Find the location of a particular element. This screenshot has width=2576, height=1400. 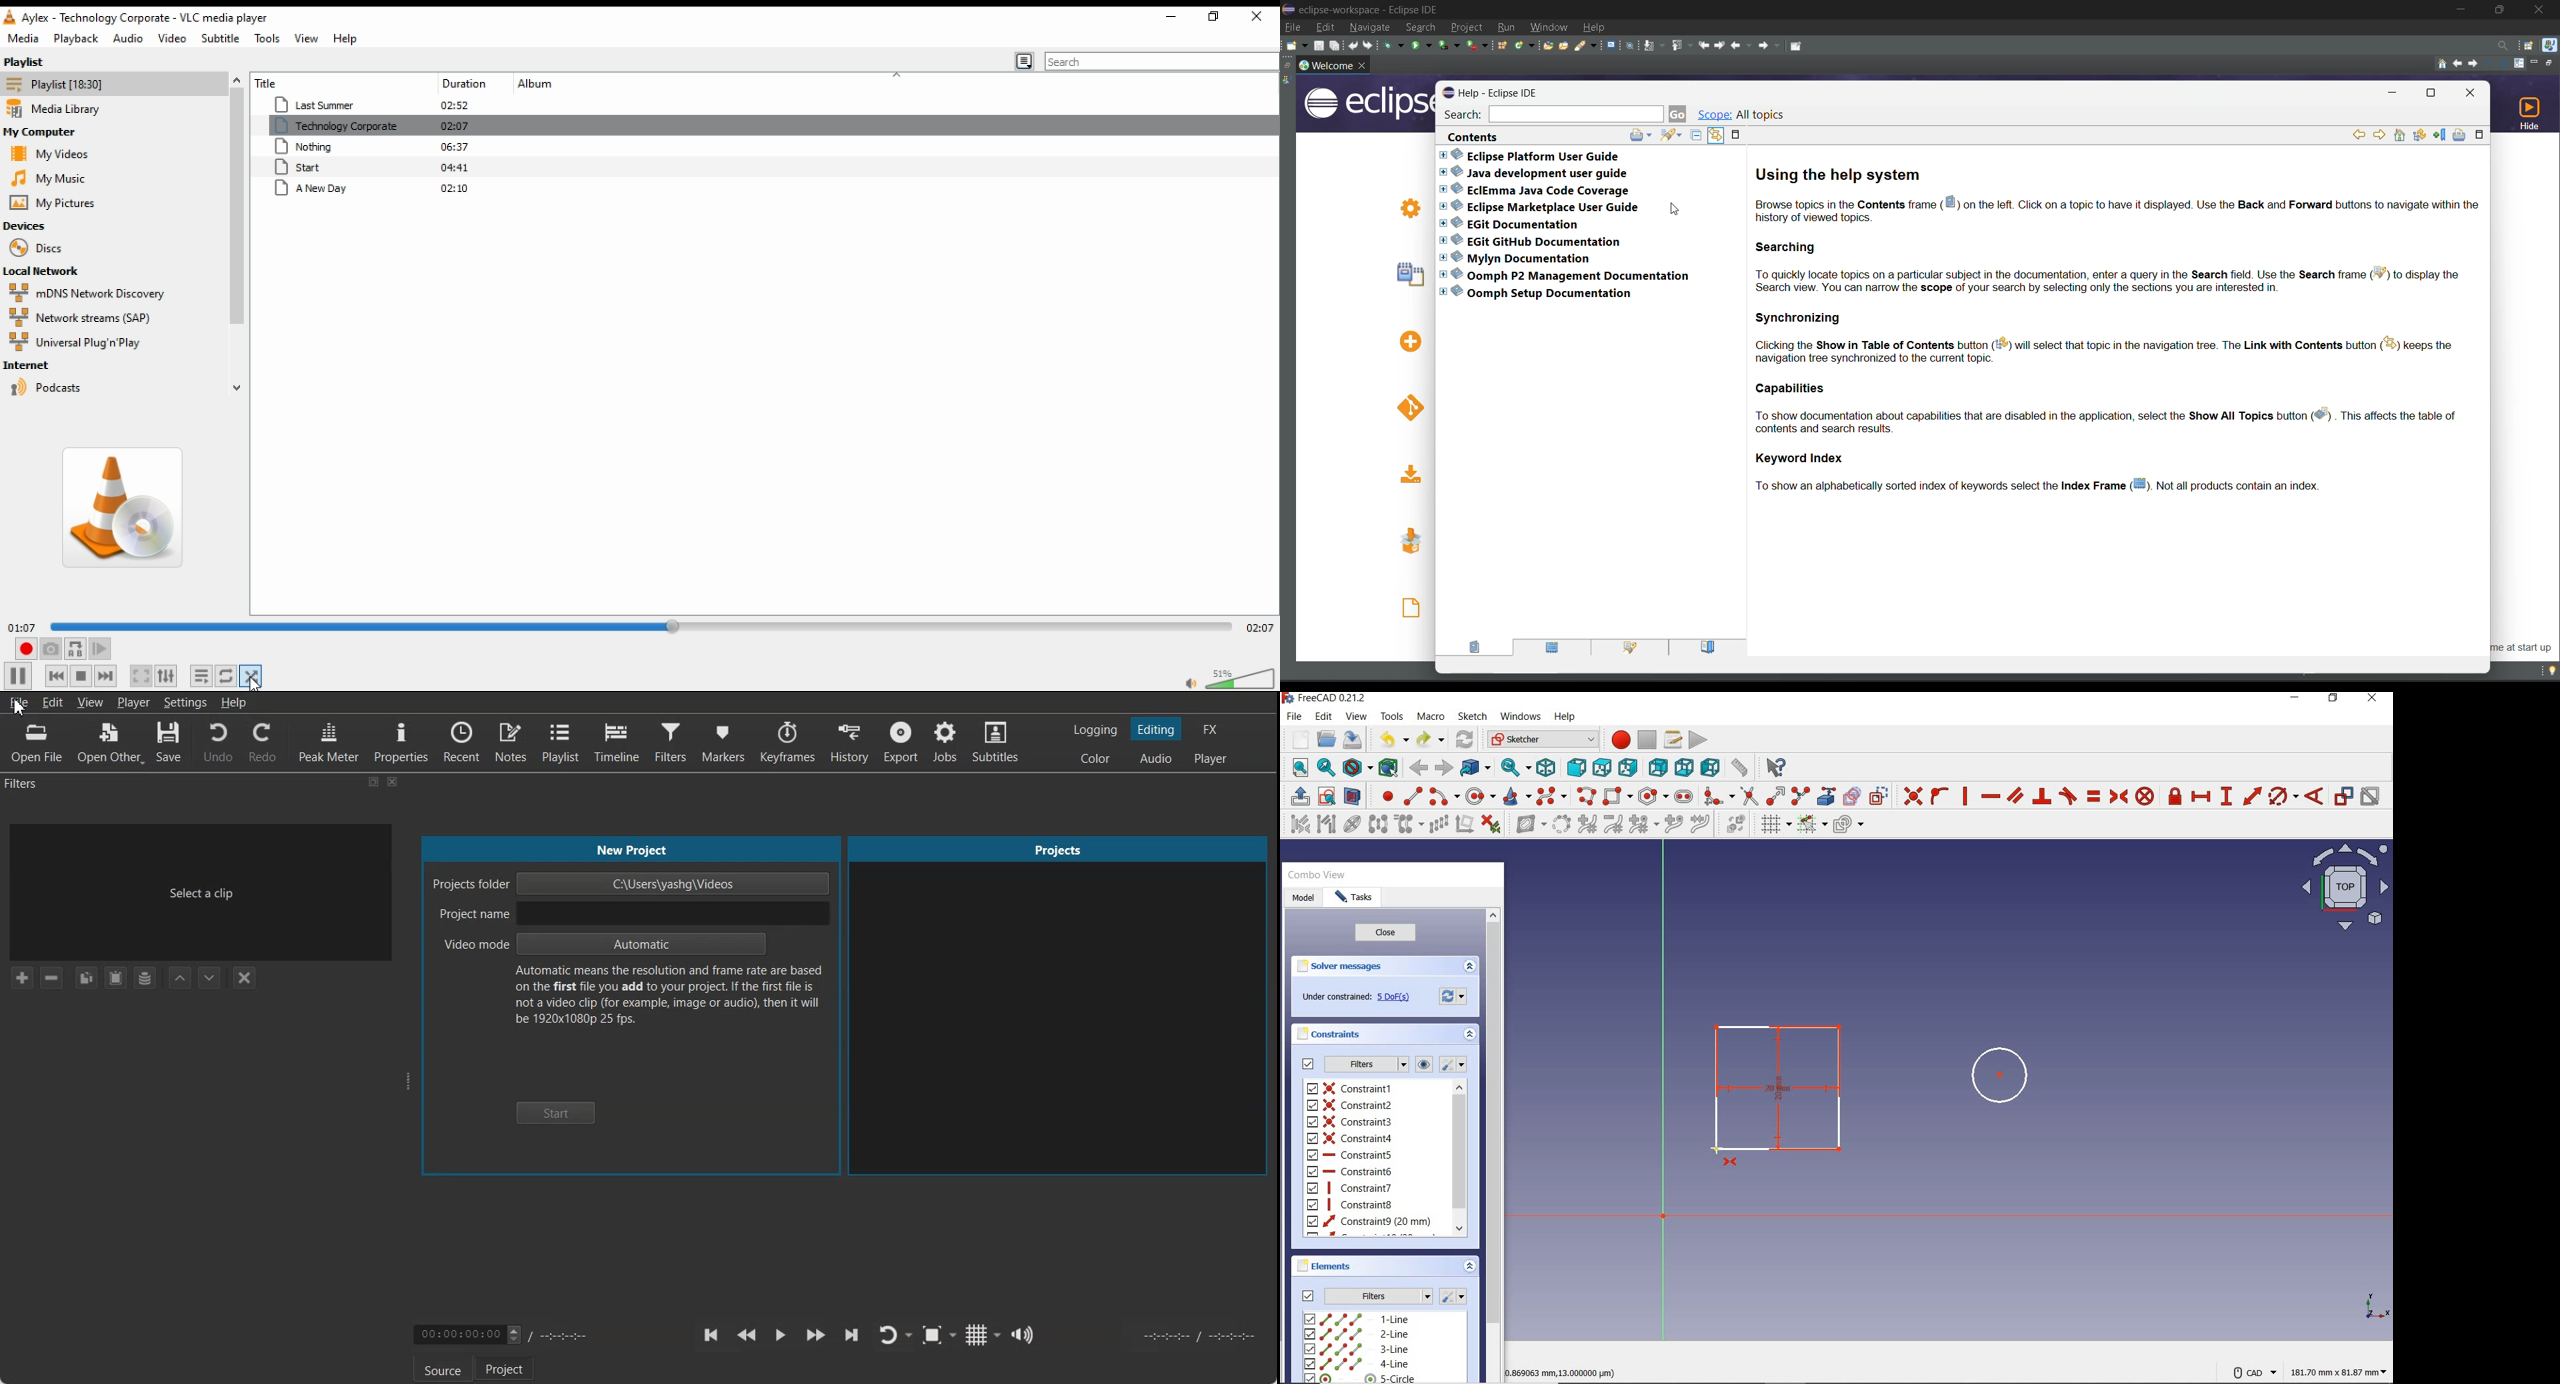

new is located at coordinates (1297, 740).